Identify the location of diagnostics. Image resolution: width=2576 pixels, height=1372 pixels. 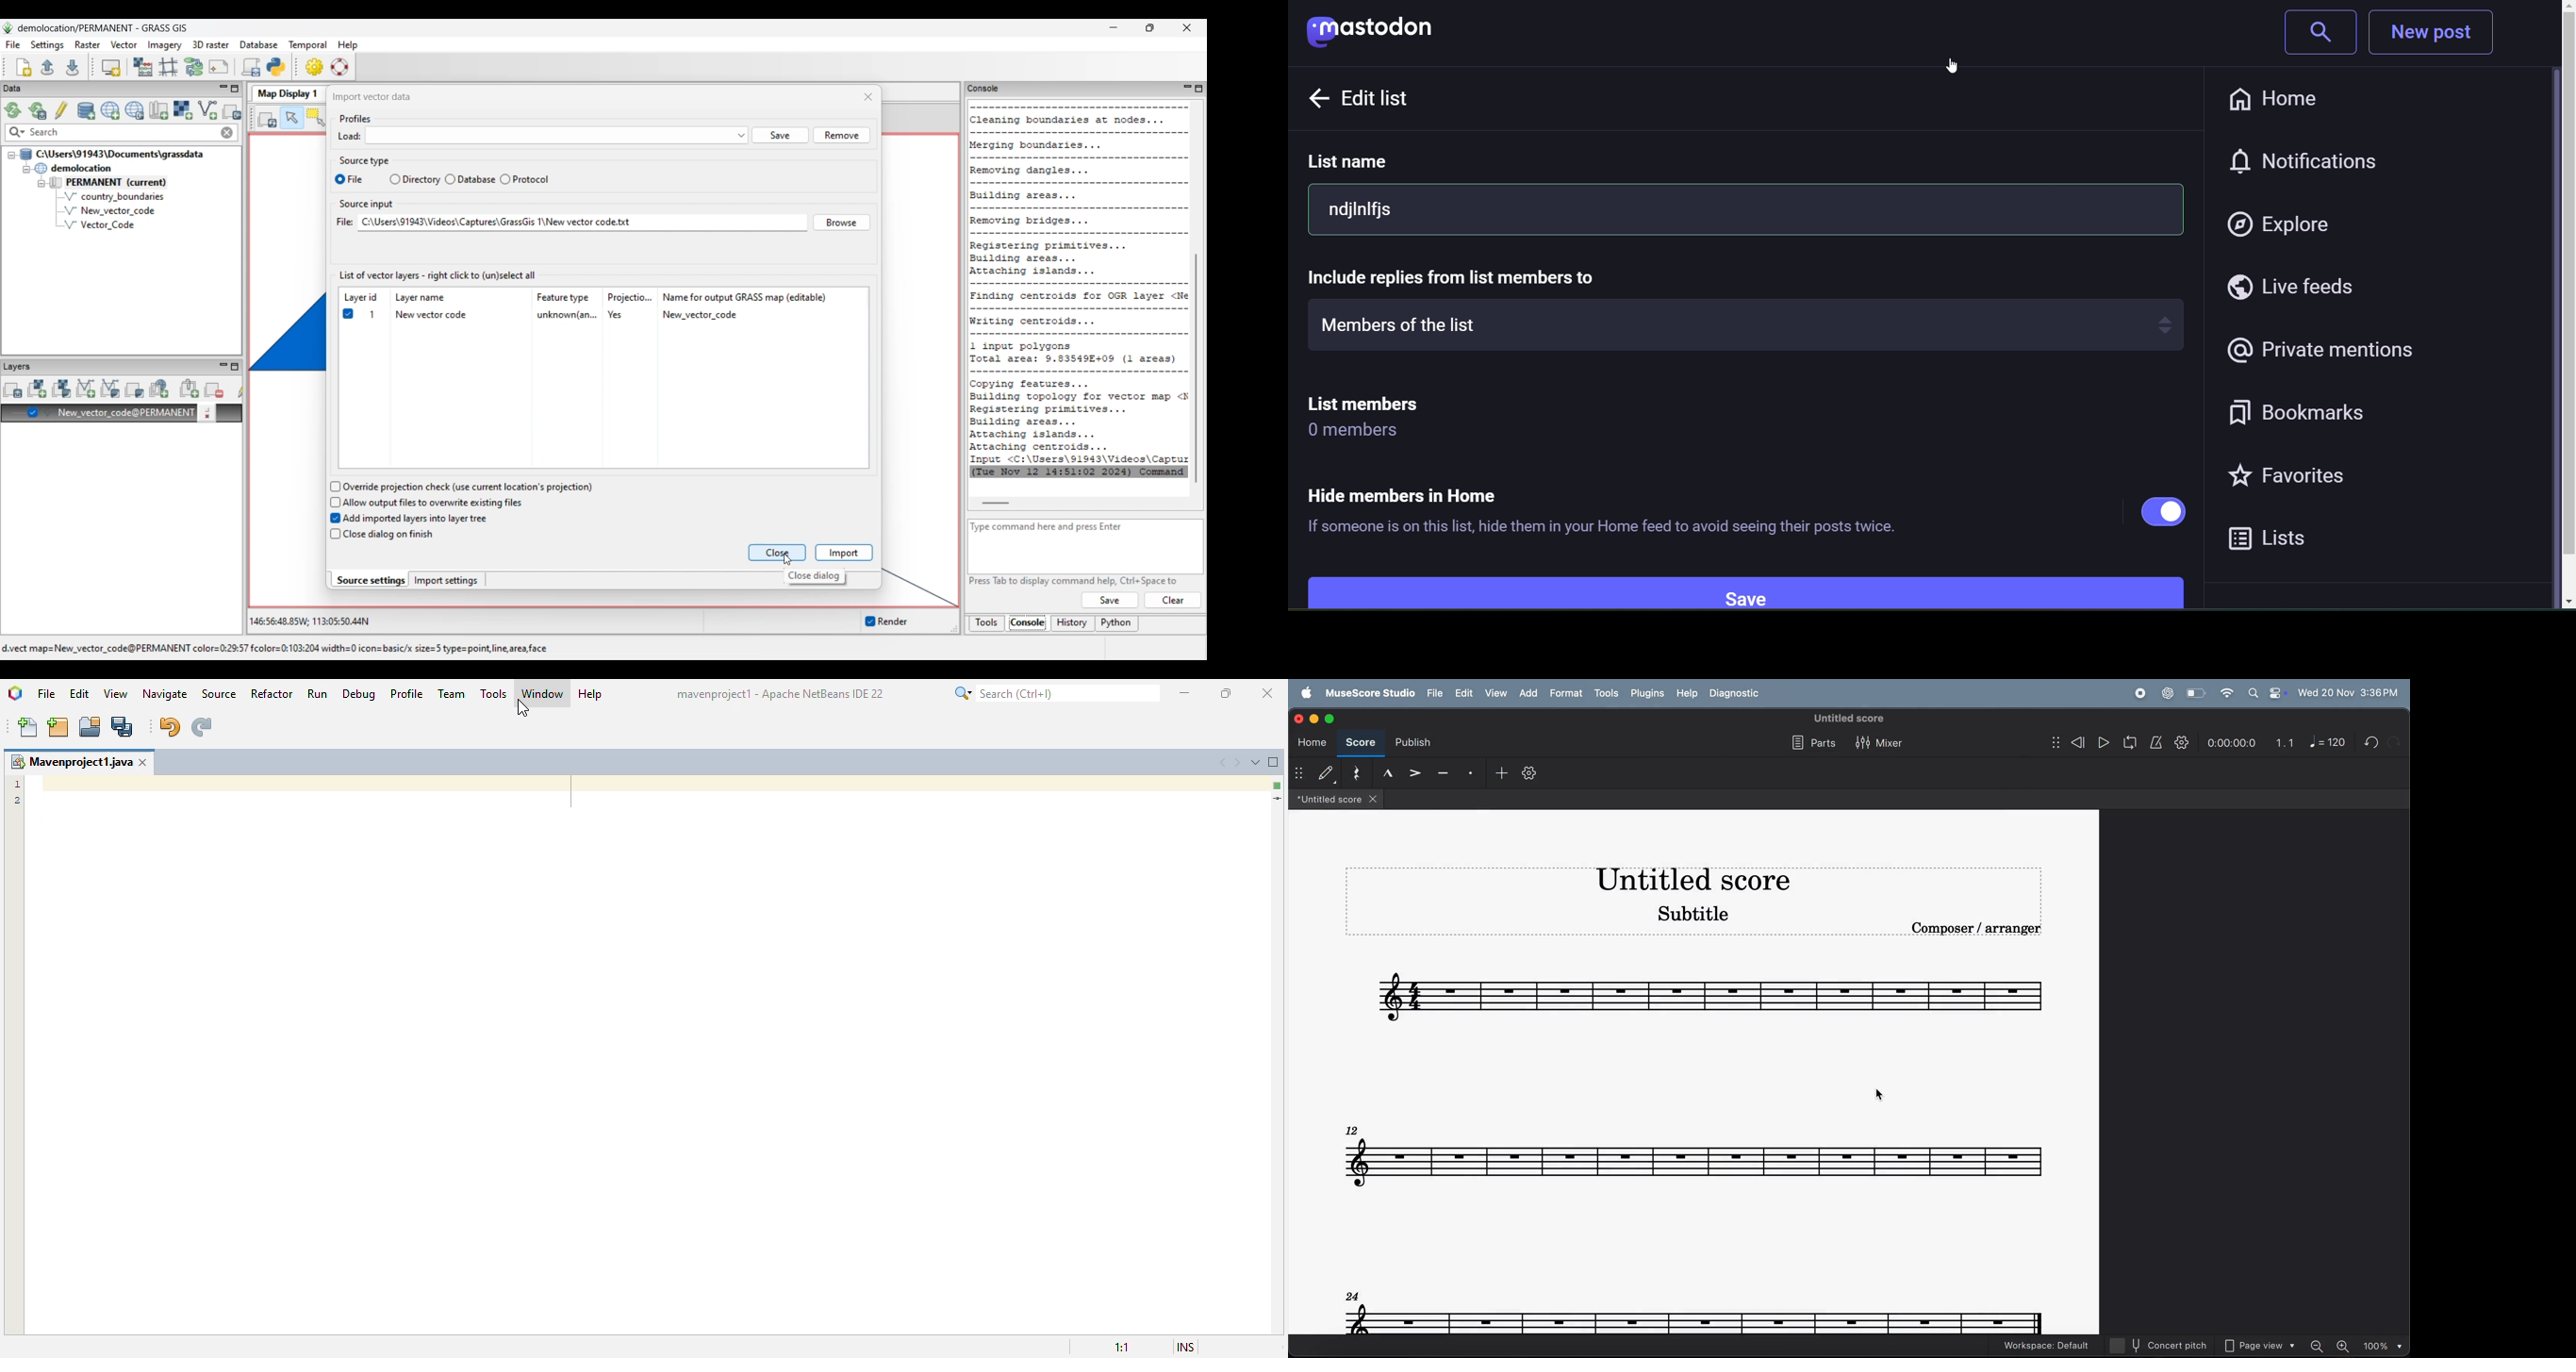
(1737, 694).